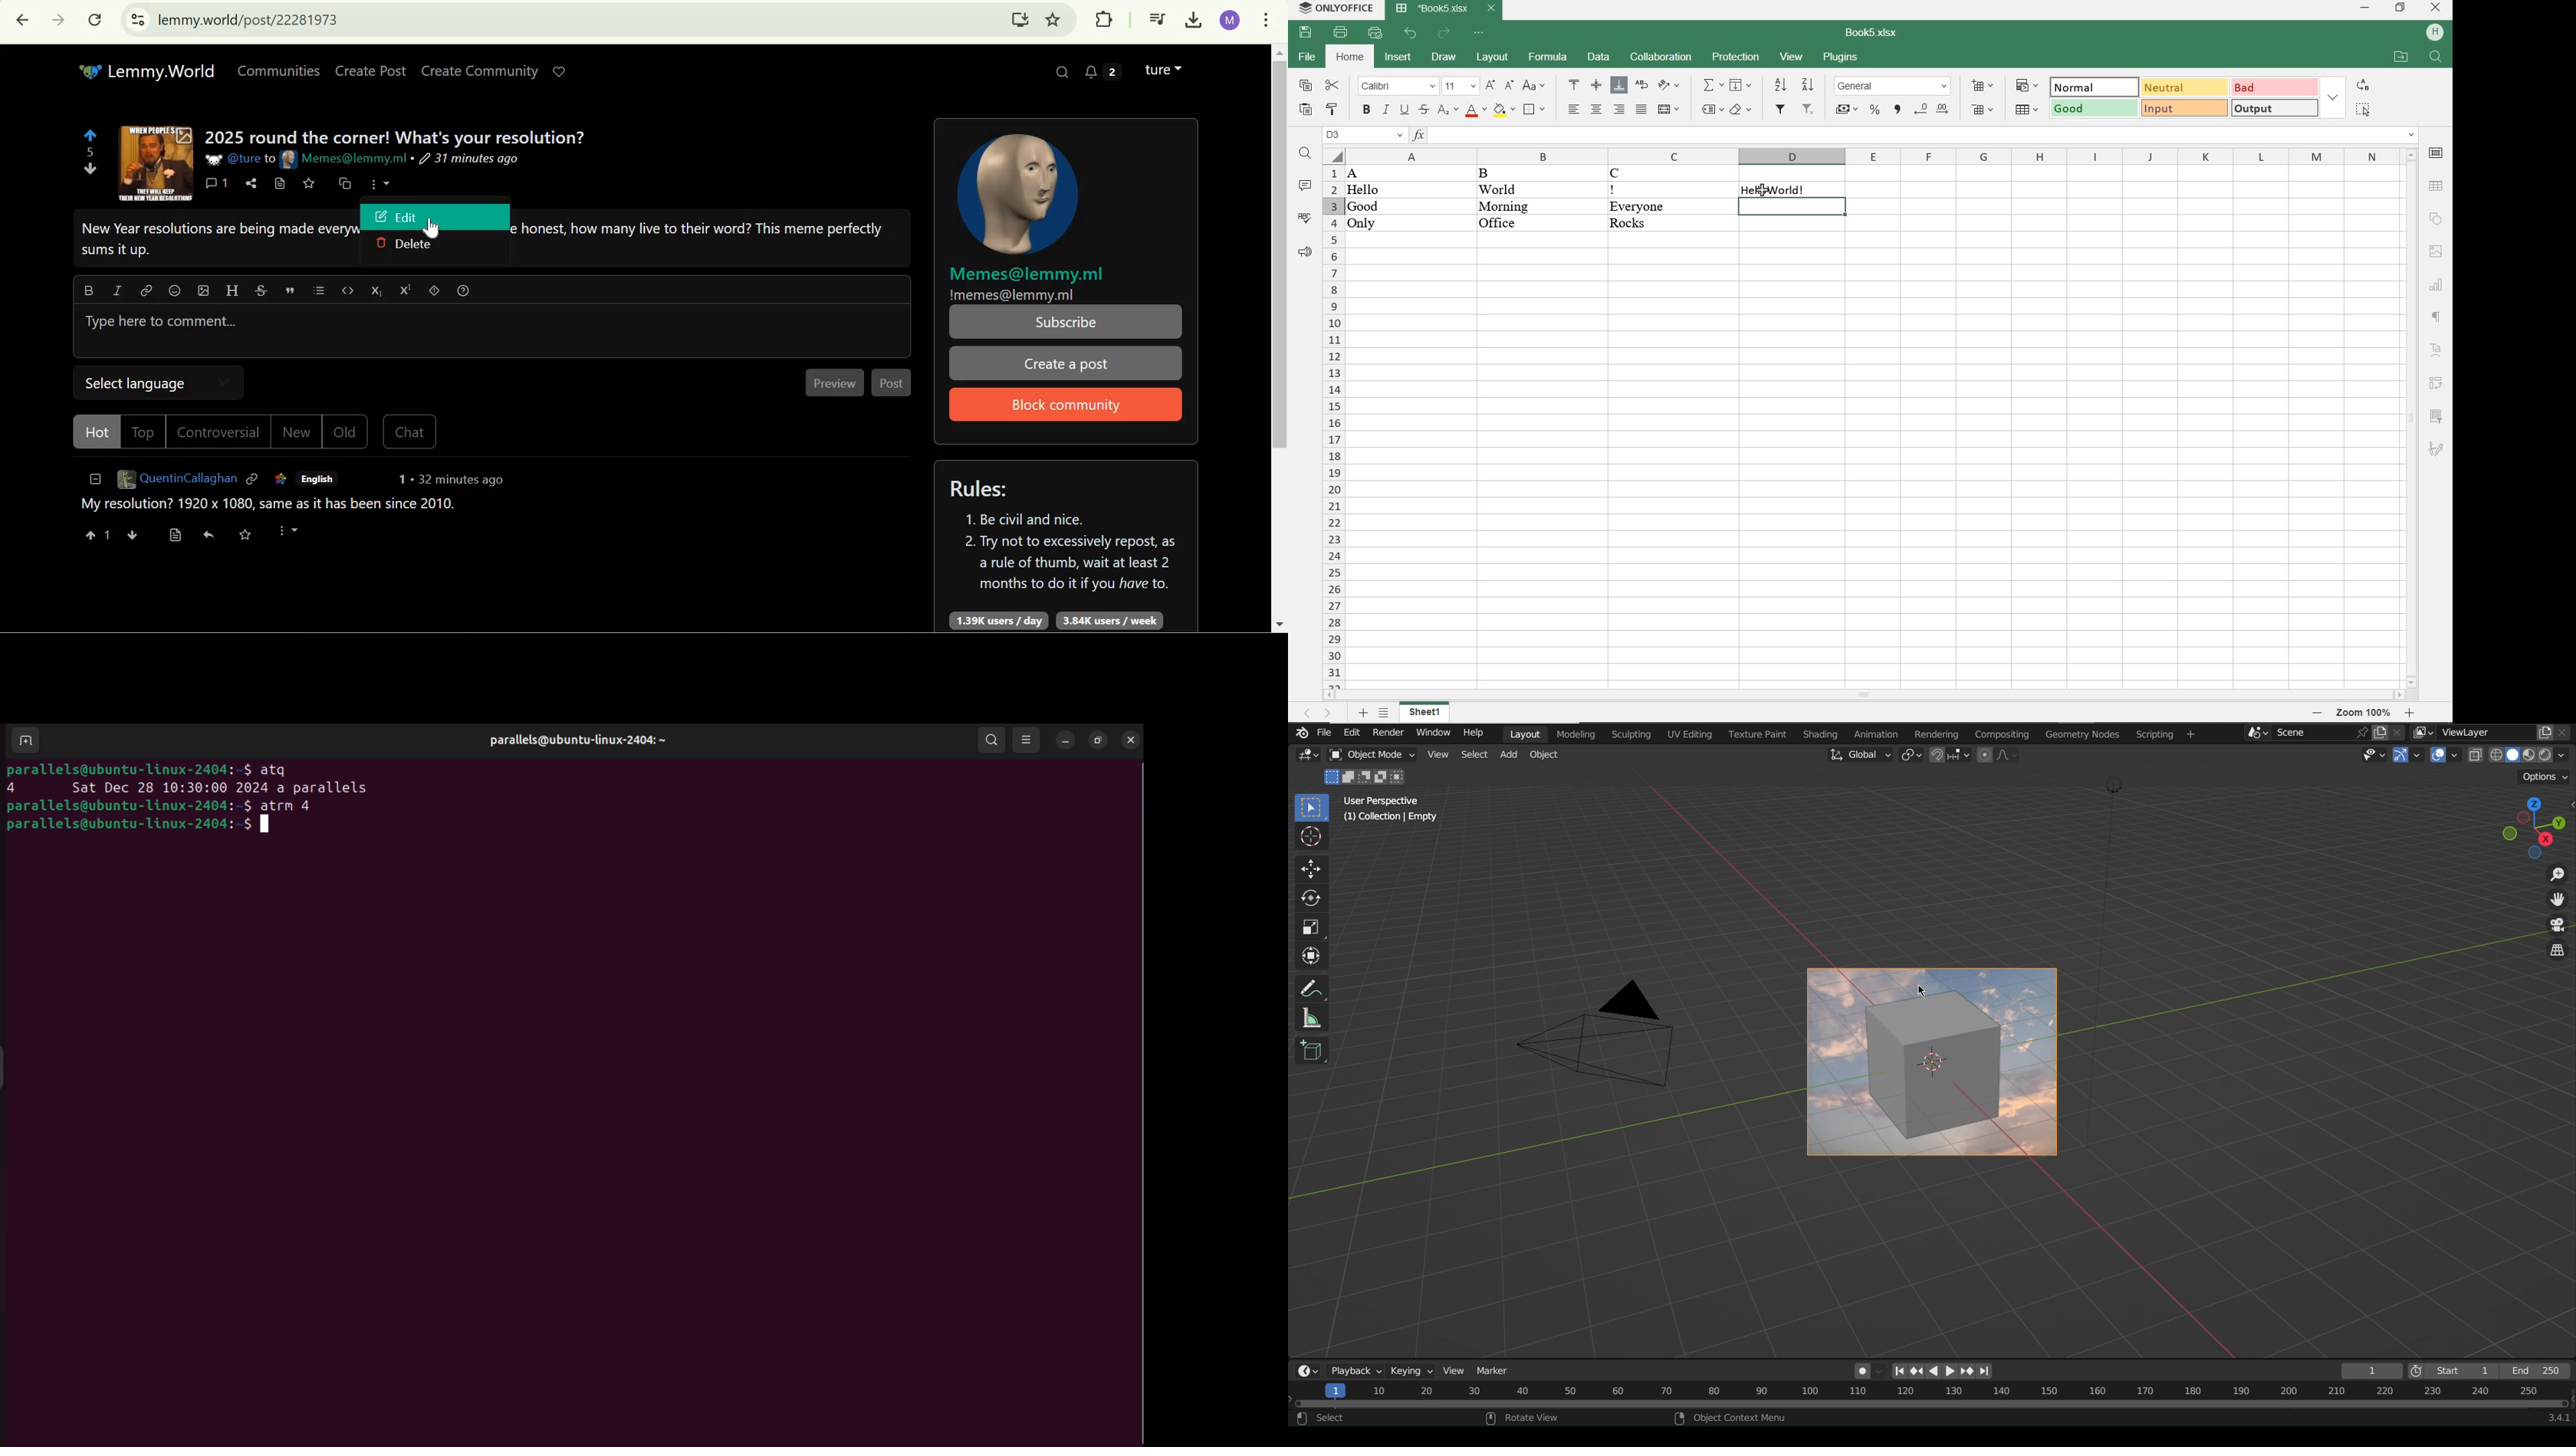 The width and height of the screenshot is (2576, 1456). Describe the element at coordinates (1304, 1371) in the screenshot. I see `Editor Types` at that location.